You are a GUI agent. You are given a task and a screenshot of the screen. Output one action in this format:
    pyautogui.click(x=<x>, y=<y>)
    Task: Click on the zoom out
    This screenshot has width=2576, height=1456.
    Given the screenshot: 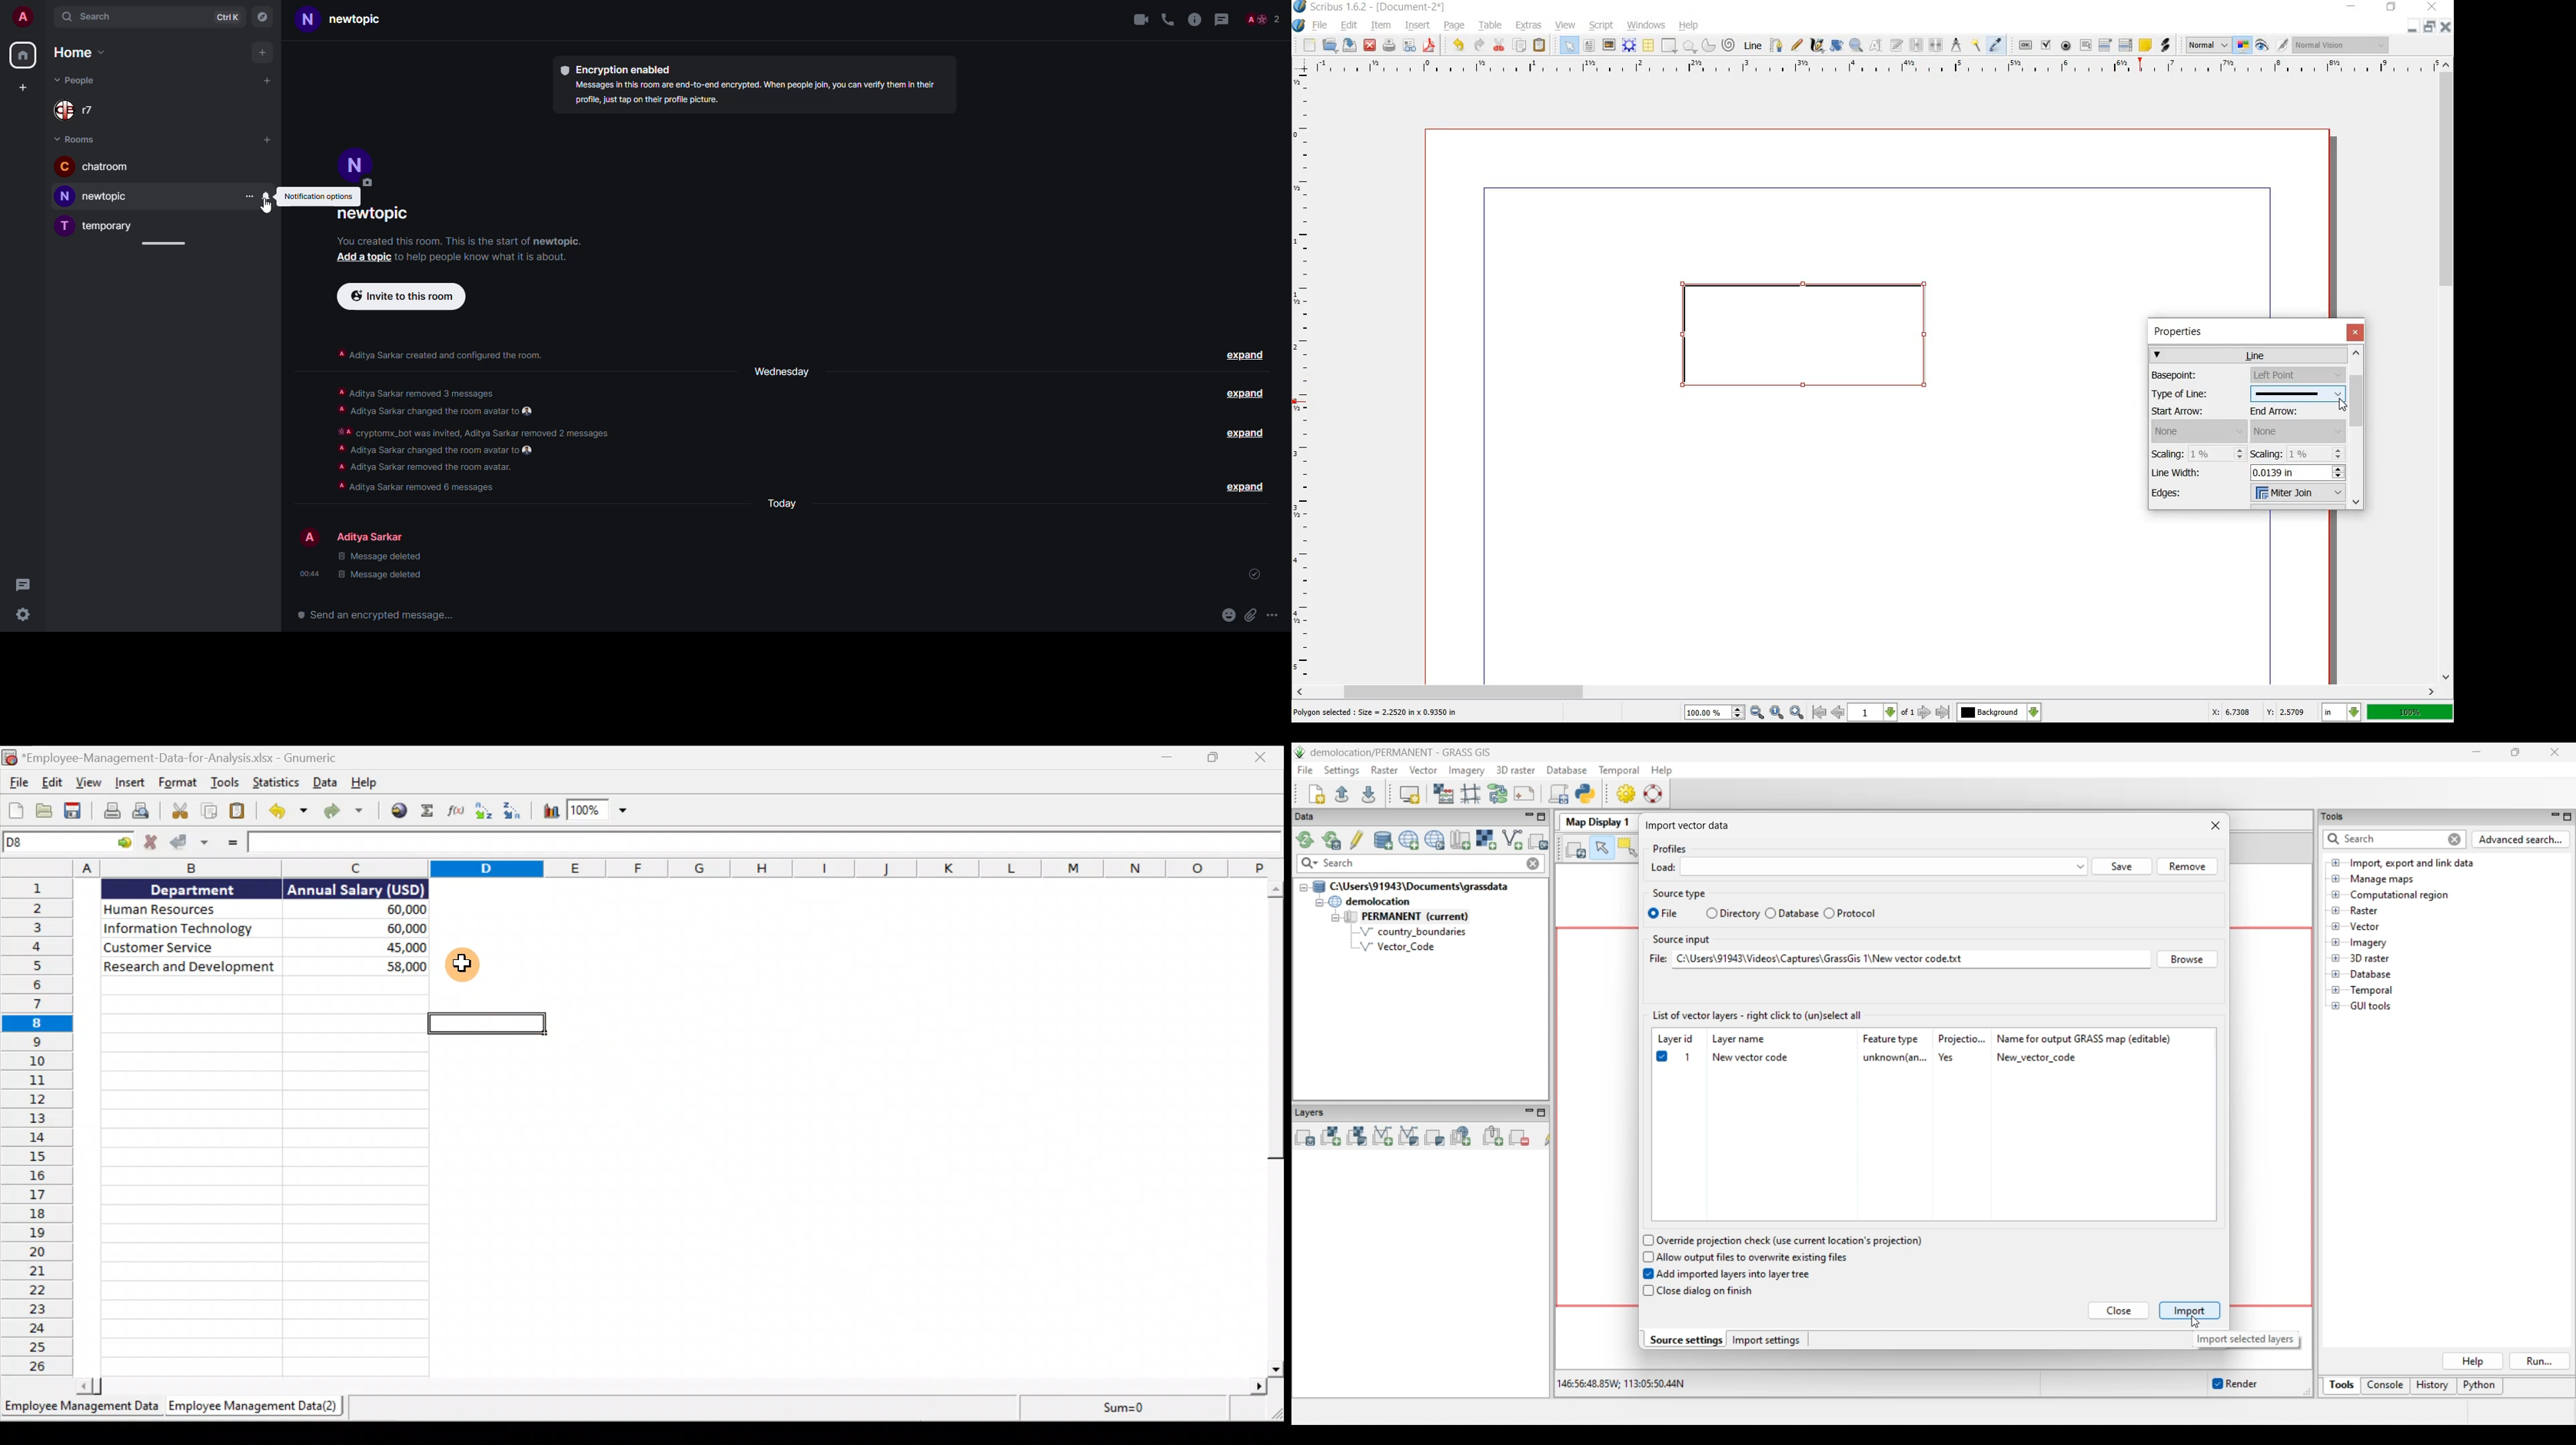 What is the action you would take?
    pyautogui.click(x=1757, y=712)
    